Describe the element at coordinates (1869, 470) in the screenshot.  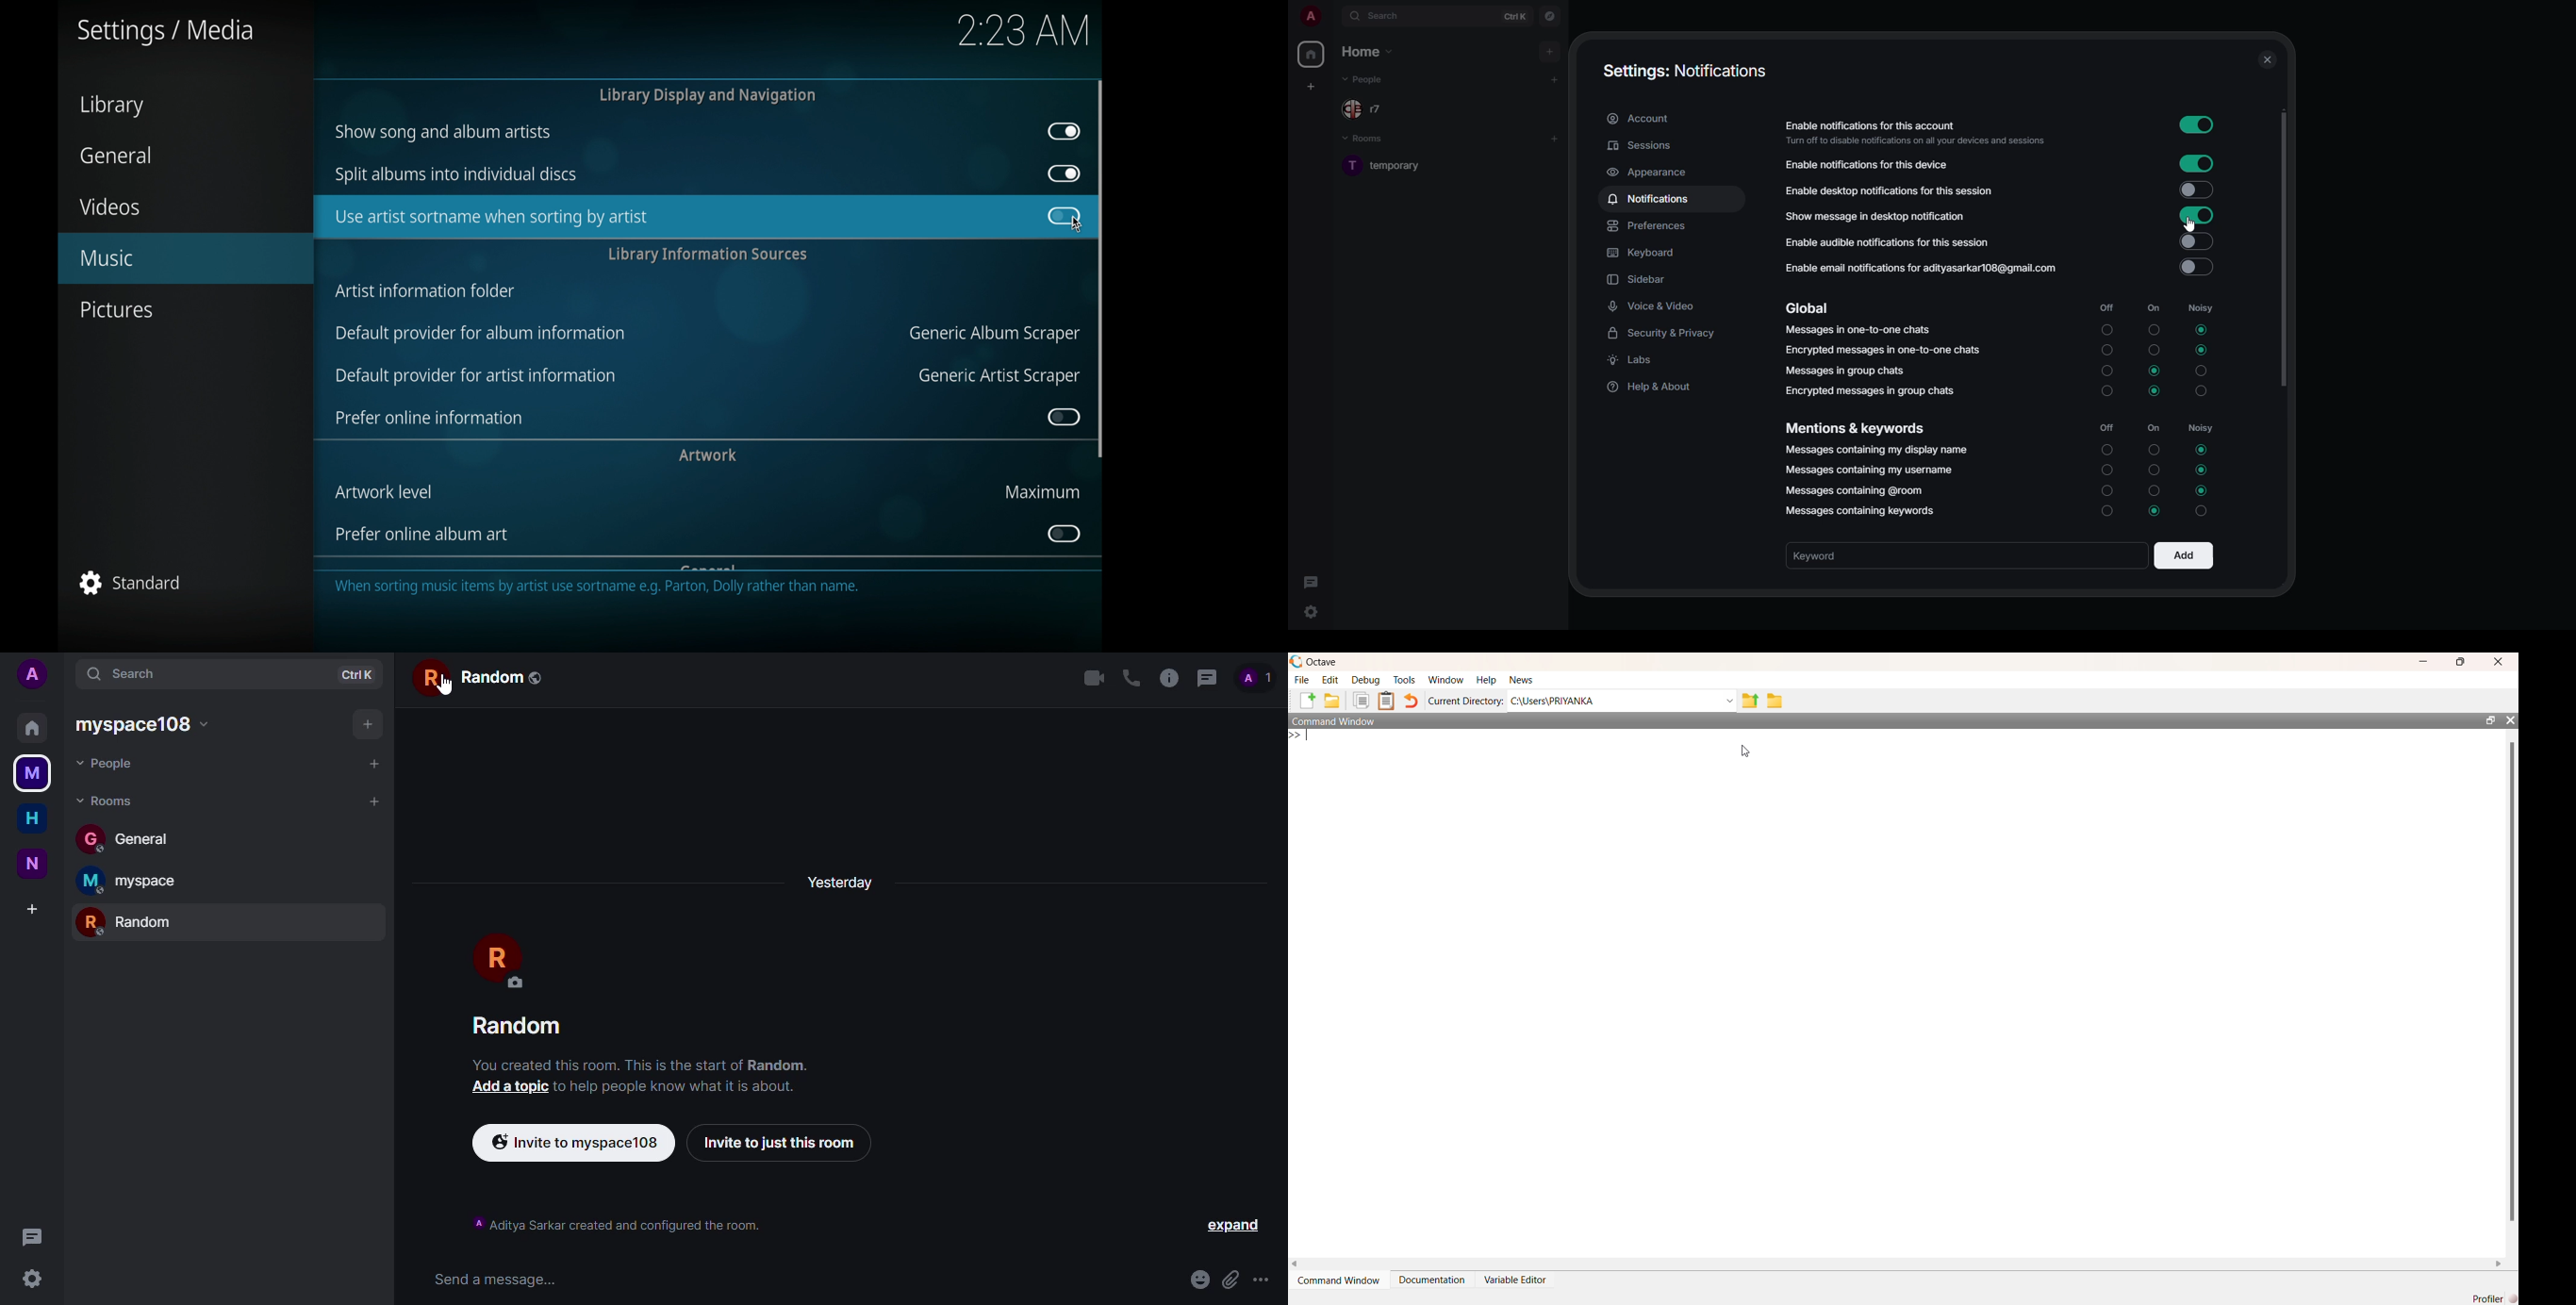
I see `messages containing username` at that location.